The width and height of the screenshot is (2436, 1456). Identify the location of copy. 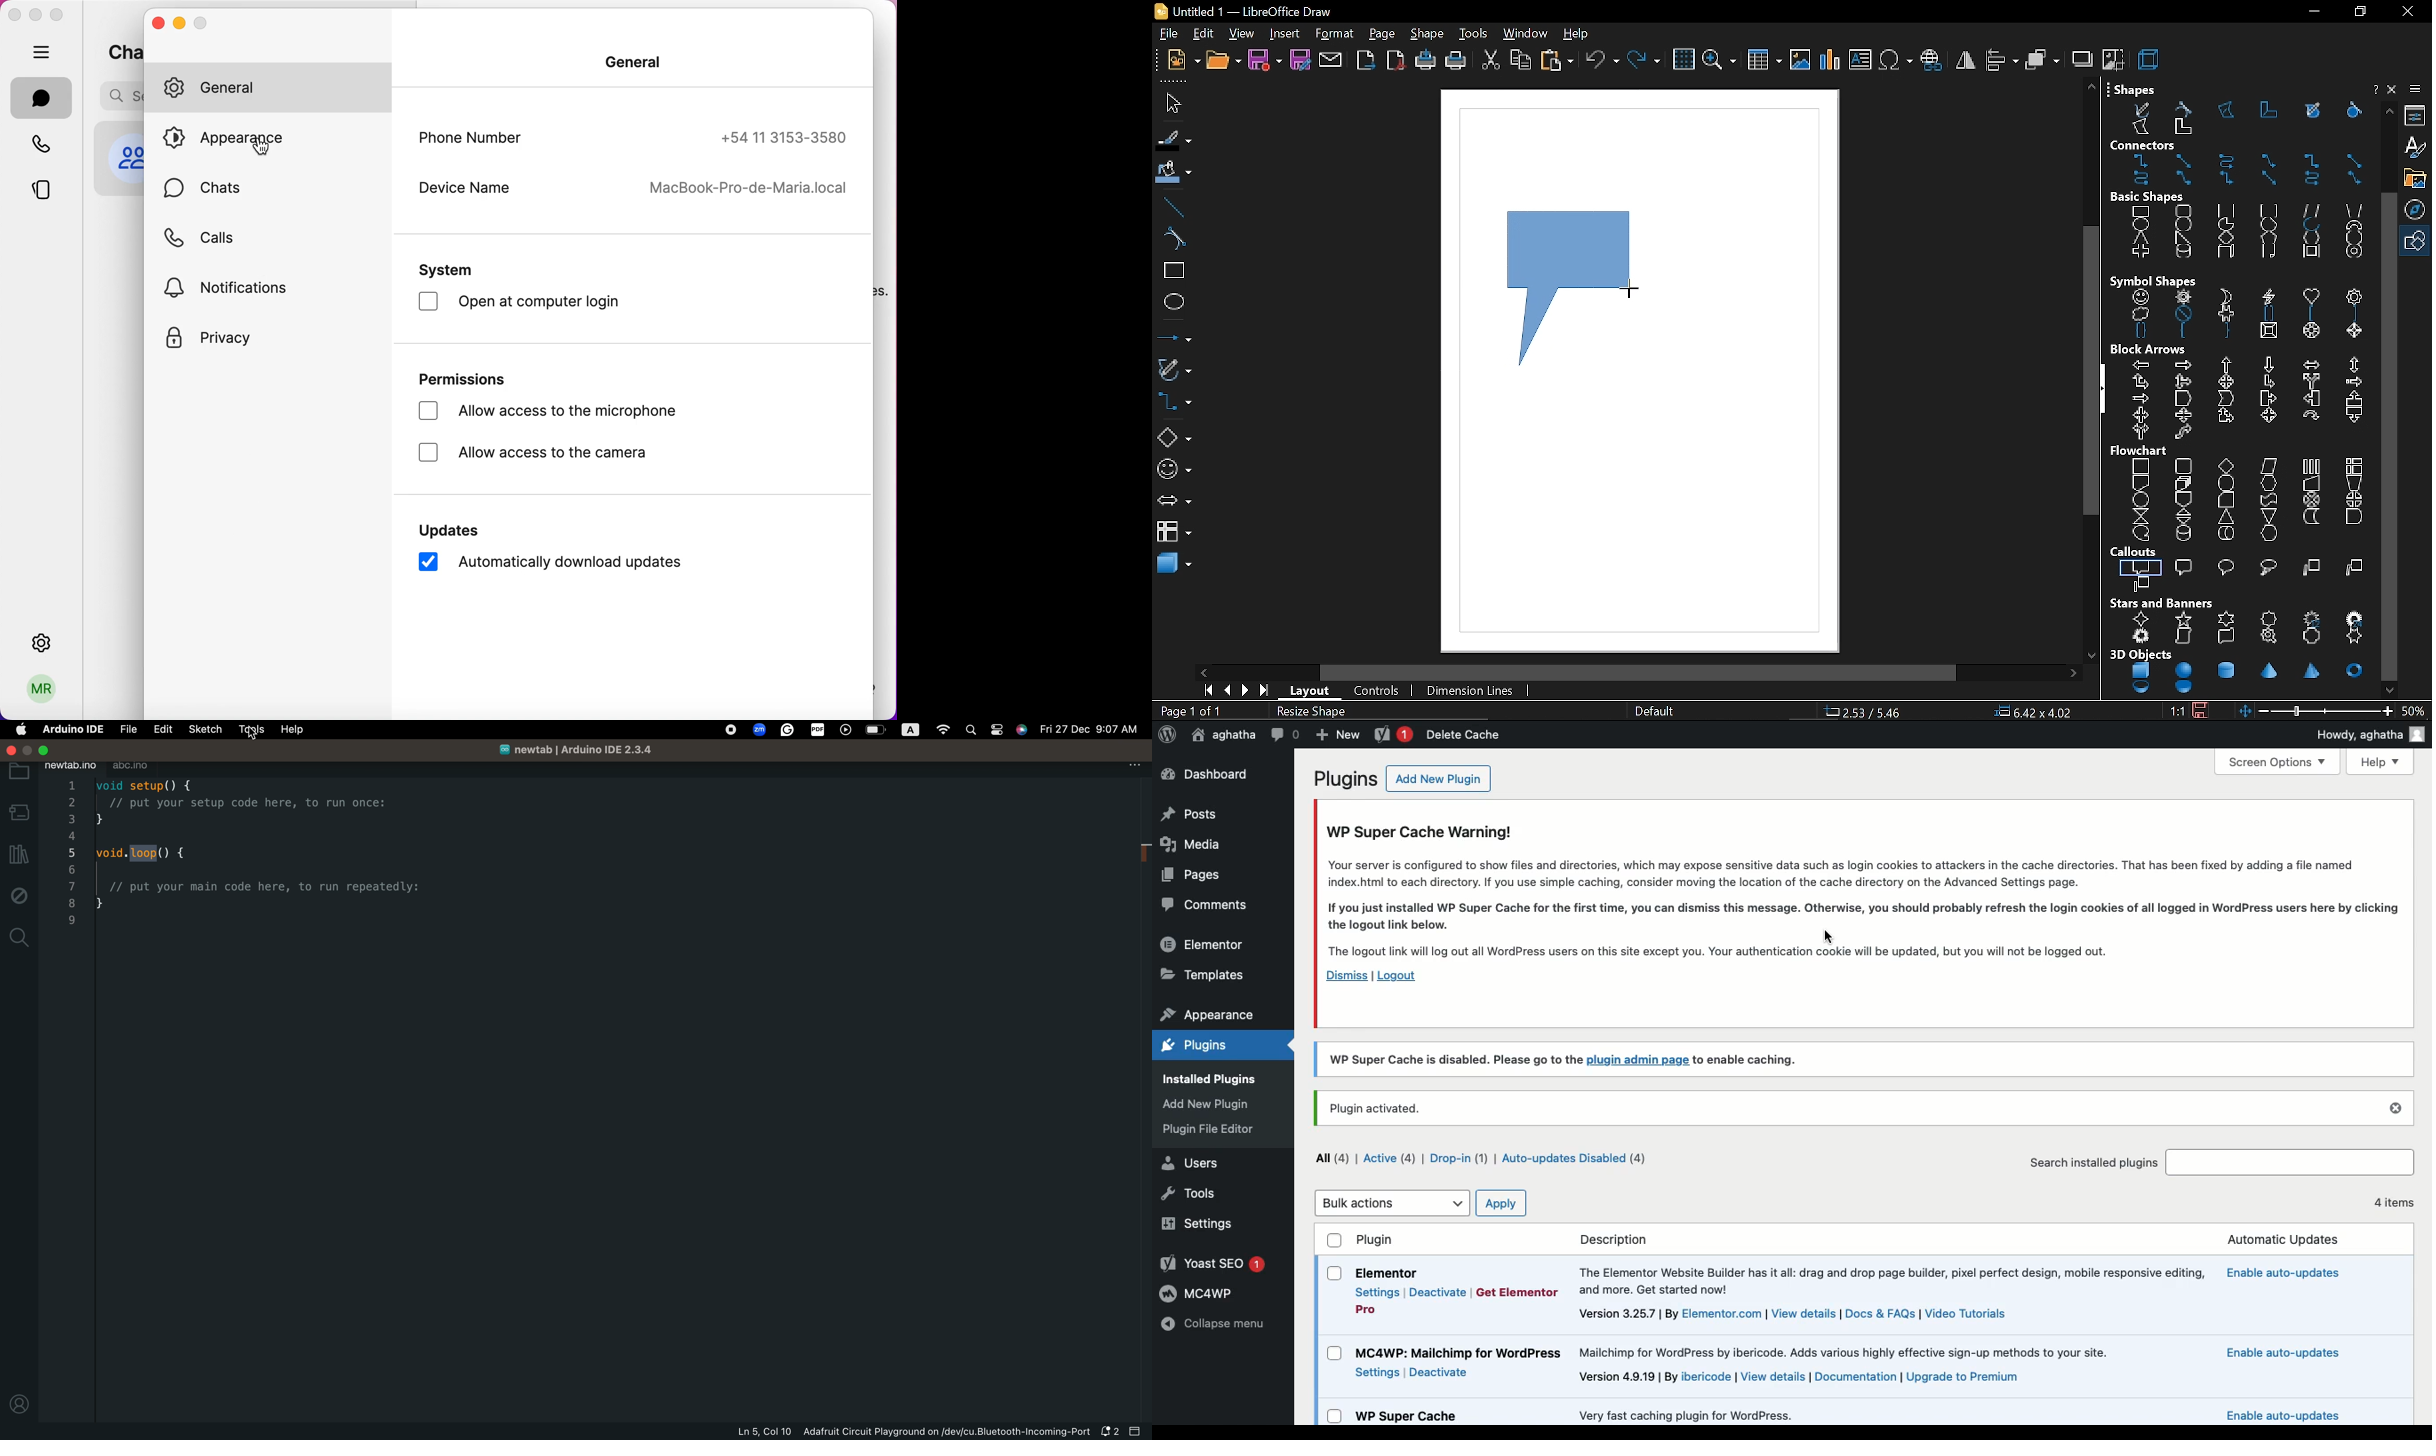
(1521, 60).